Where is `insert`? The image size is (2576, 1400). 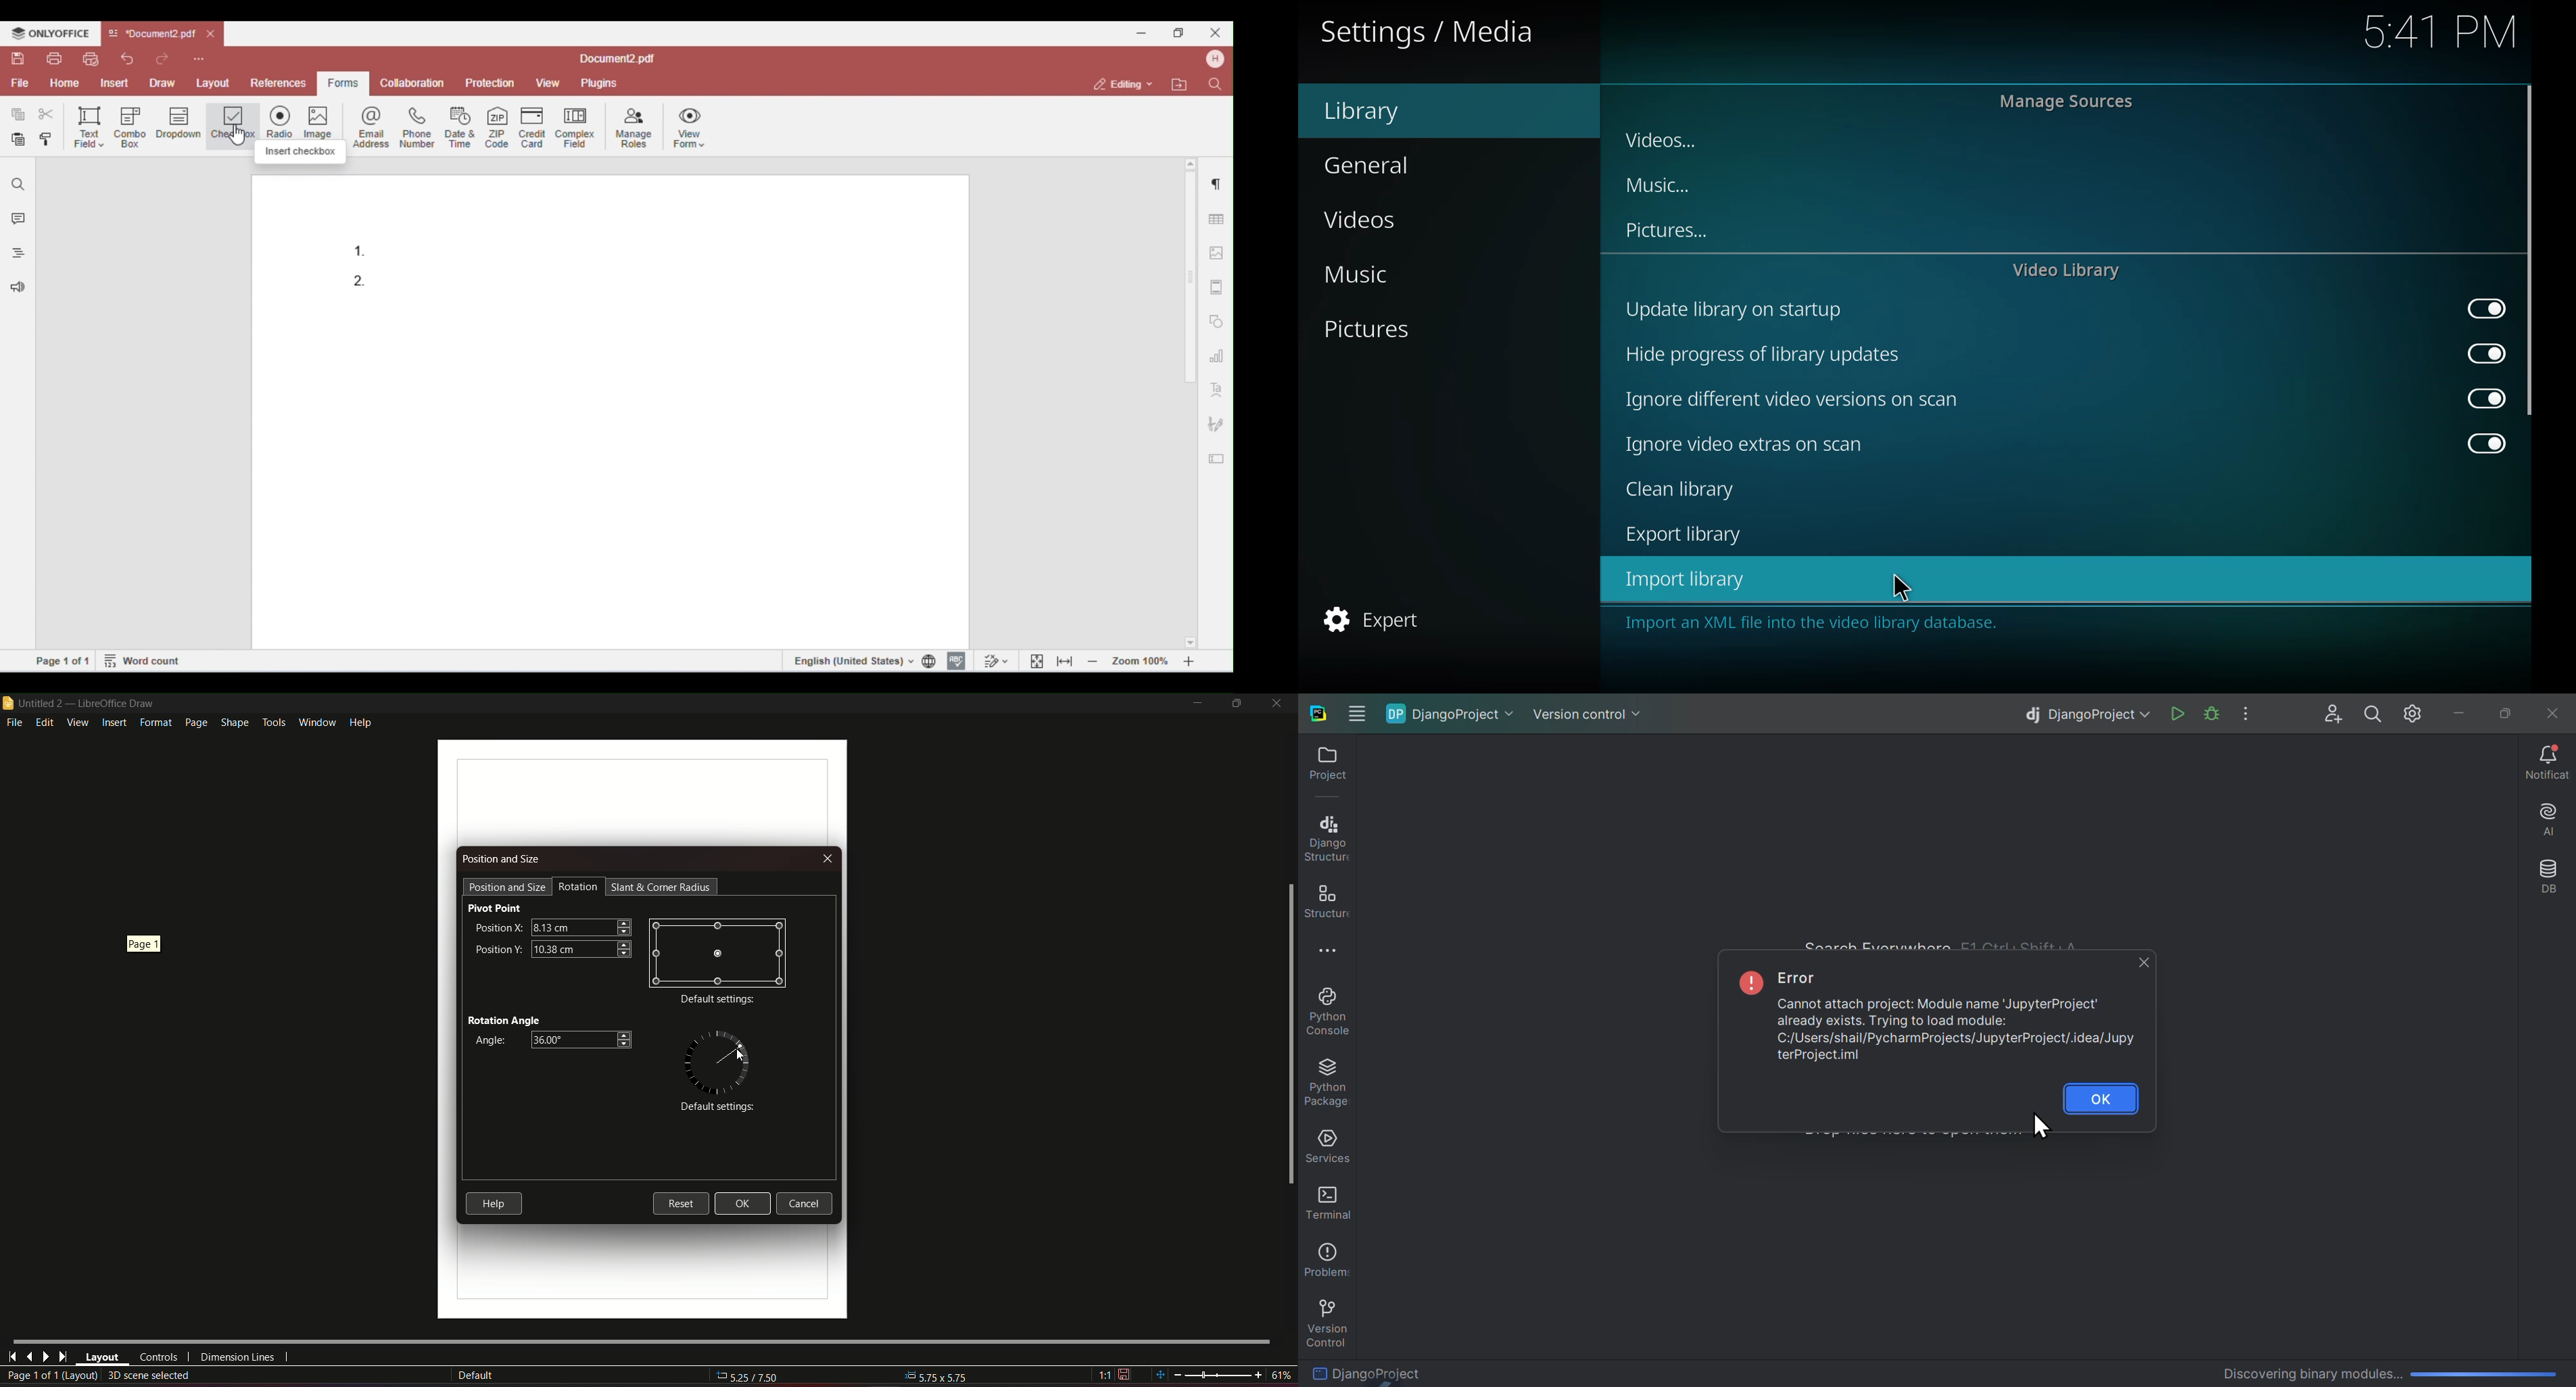 insert is located at coordinates (114, 723).